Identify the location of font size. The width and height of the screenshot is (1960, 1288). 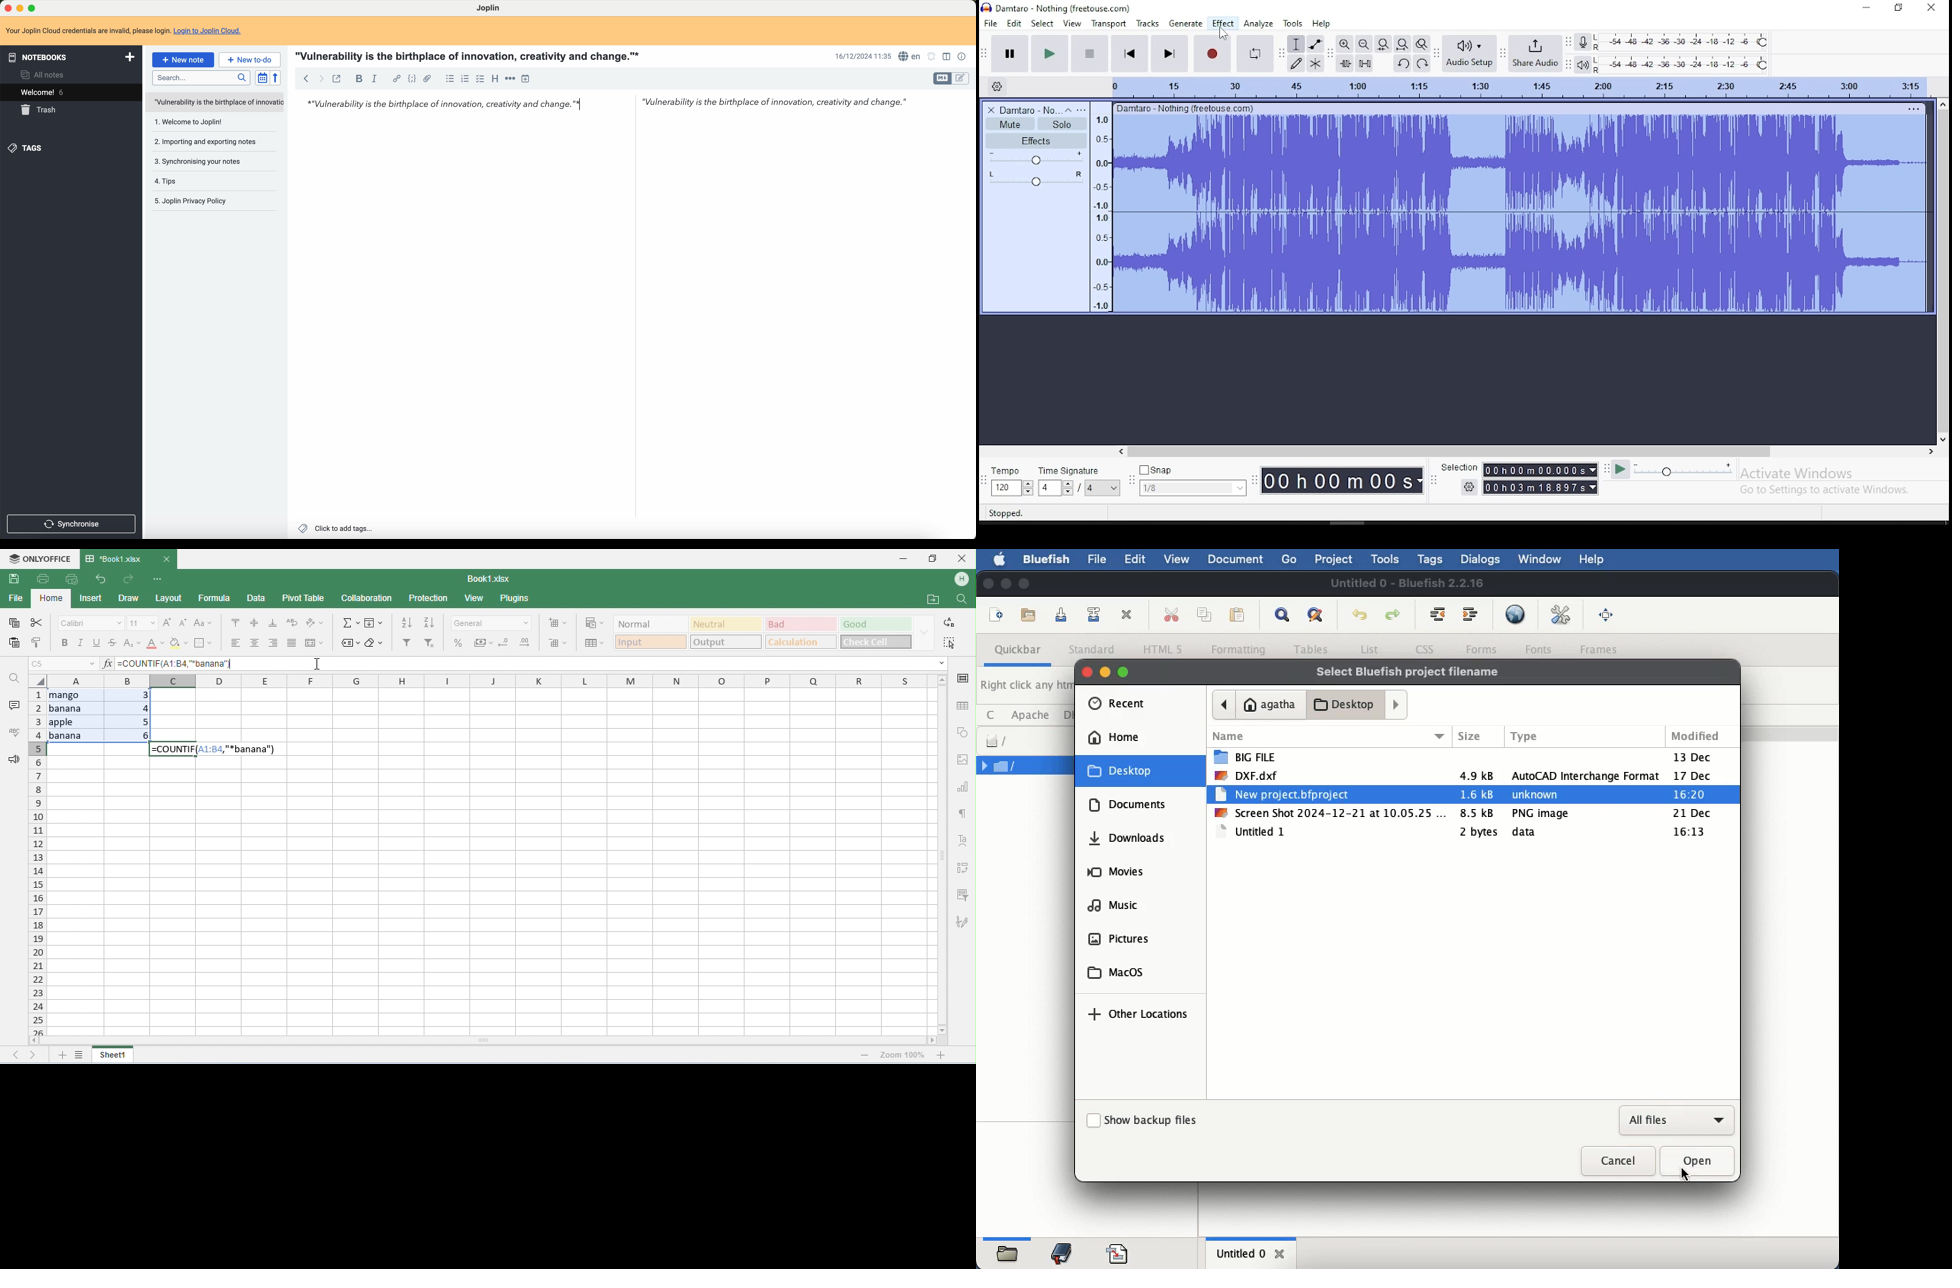
(142, 623).